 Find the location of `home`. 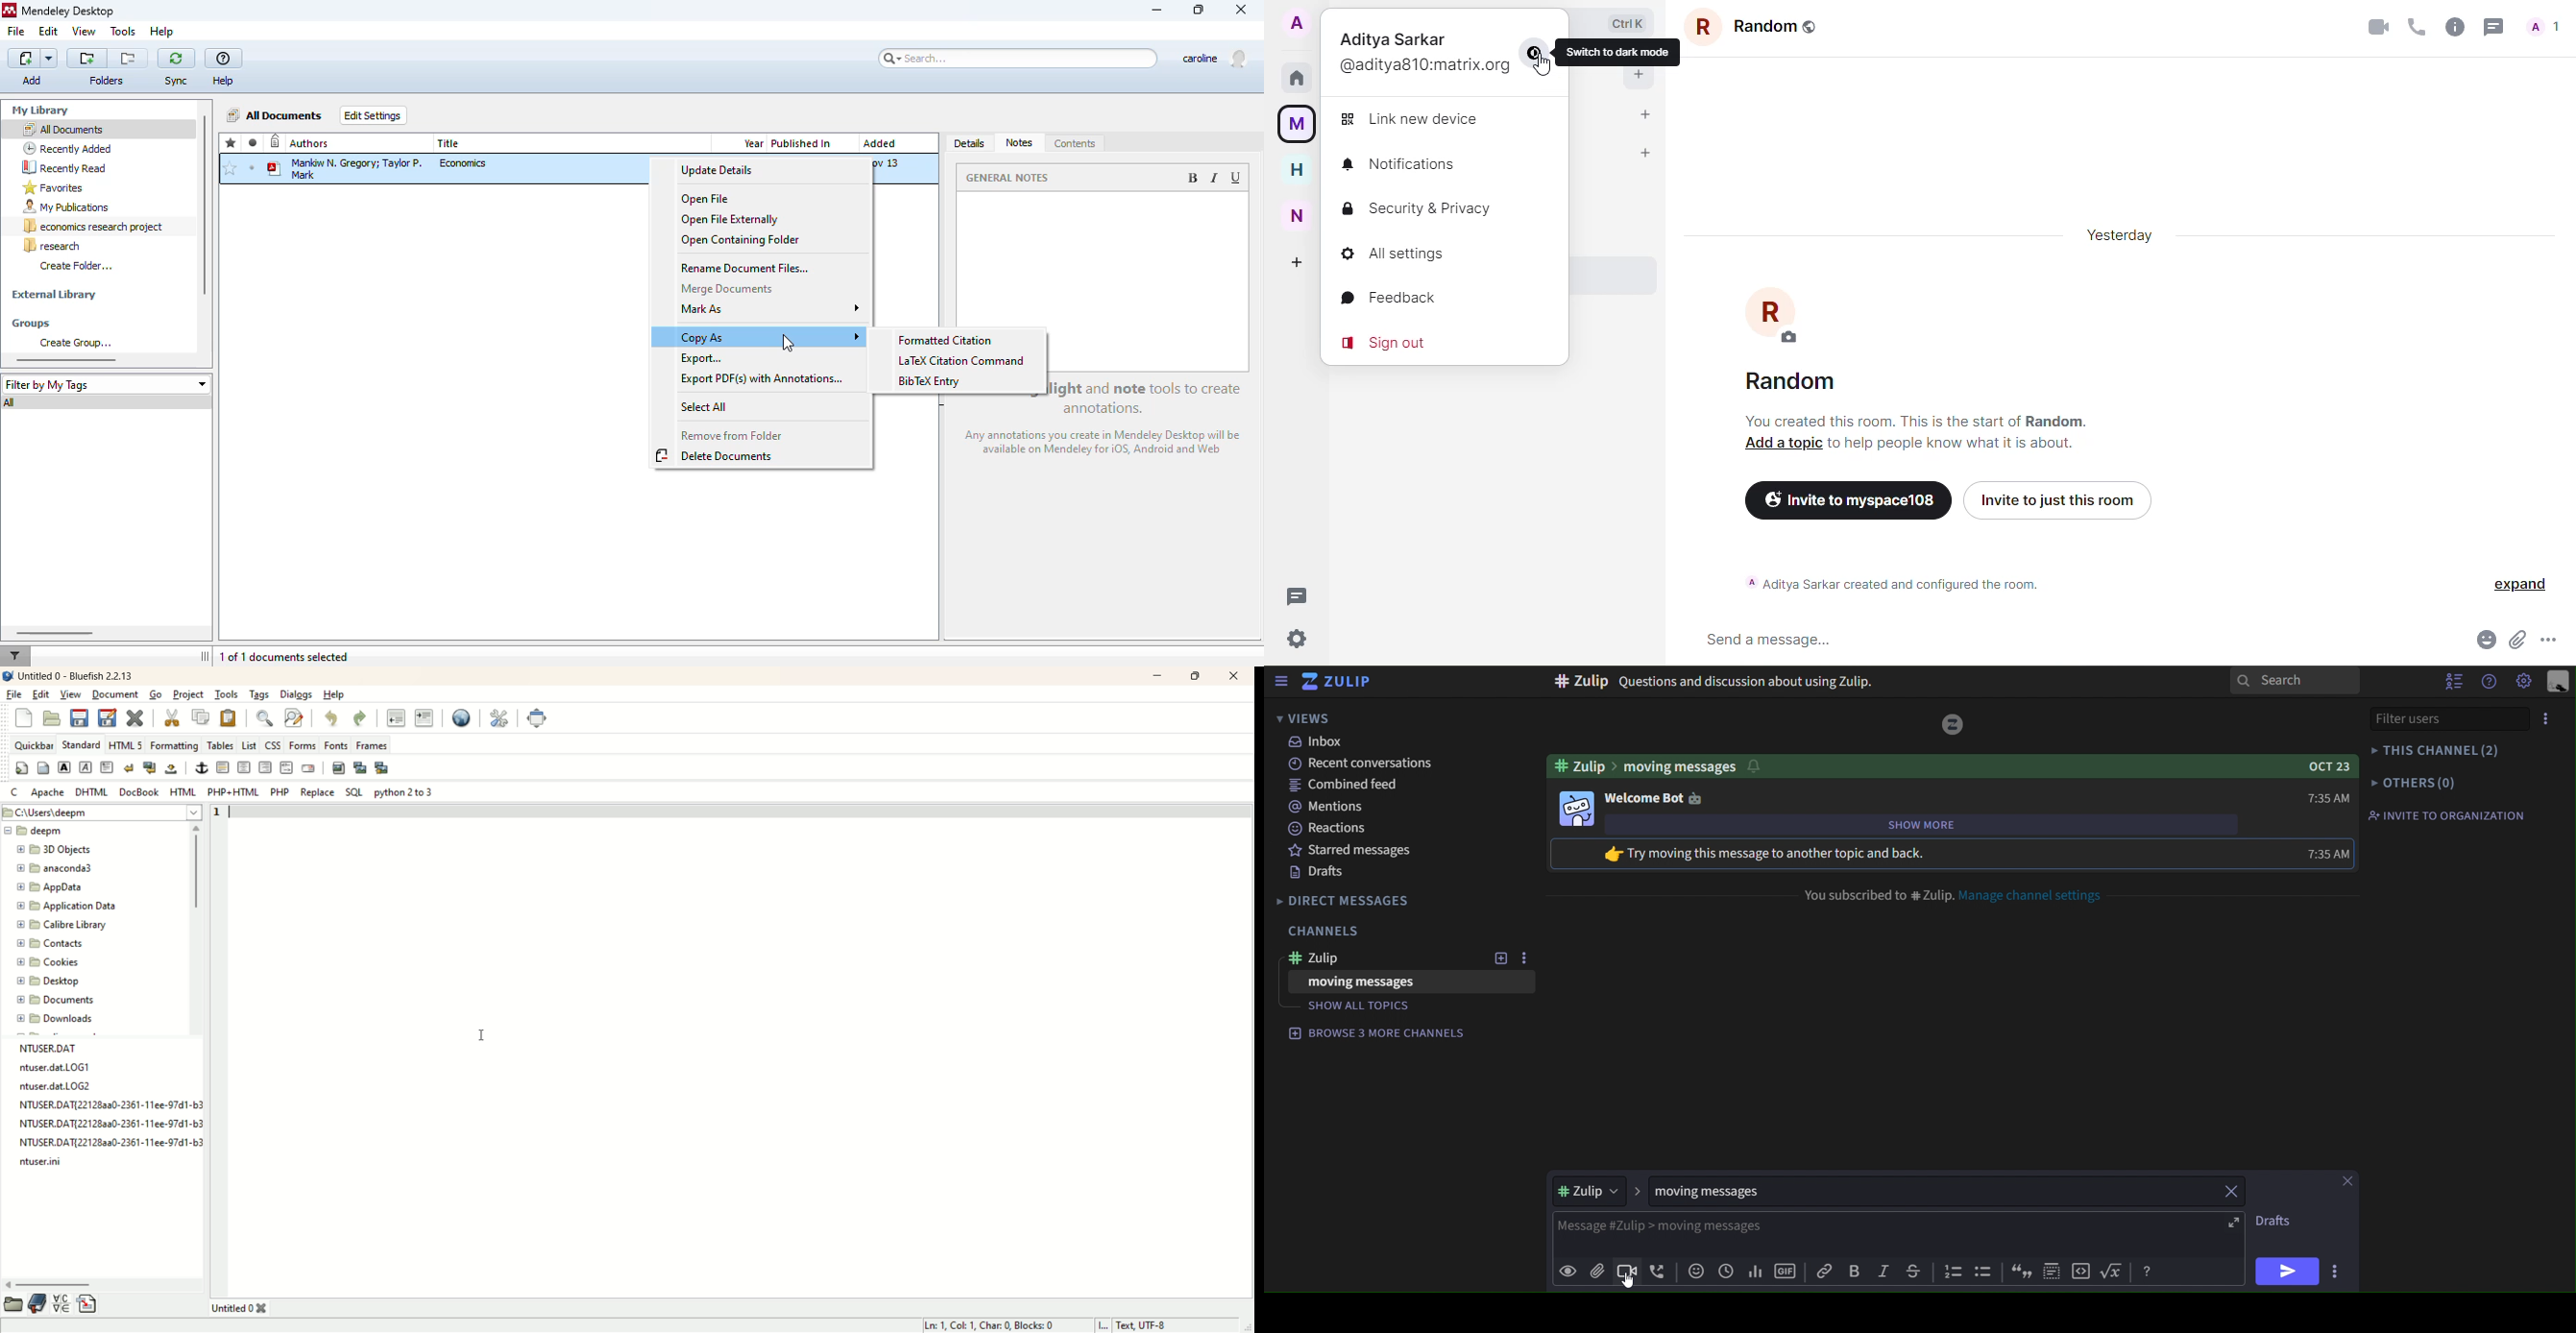

home is located at coordinates (1298, 170).